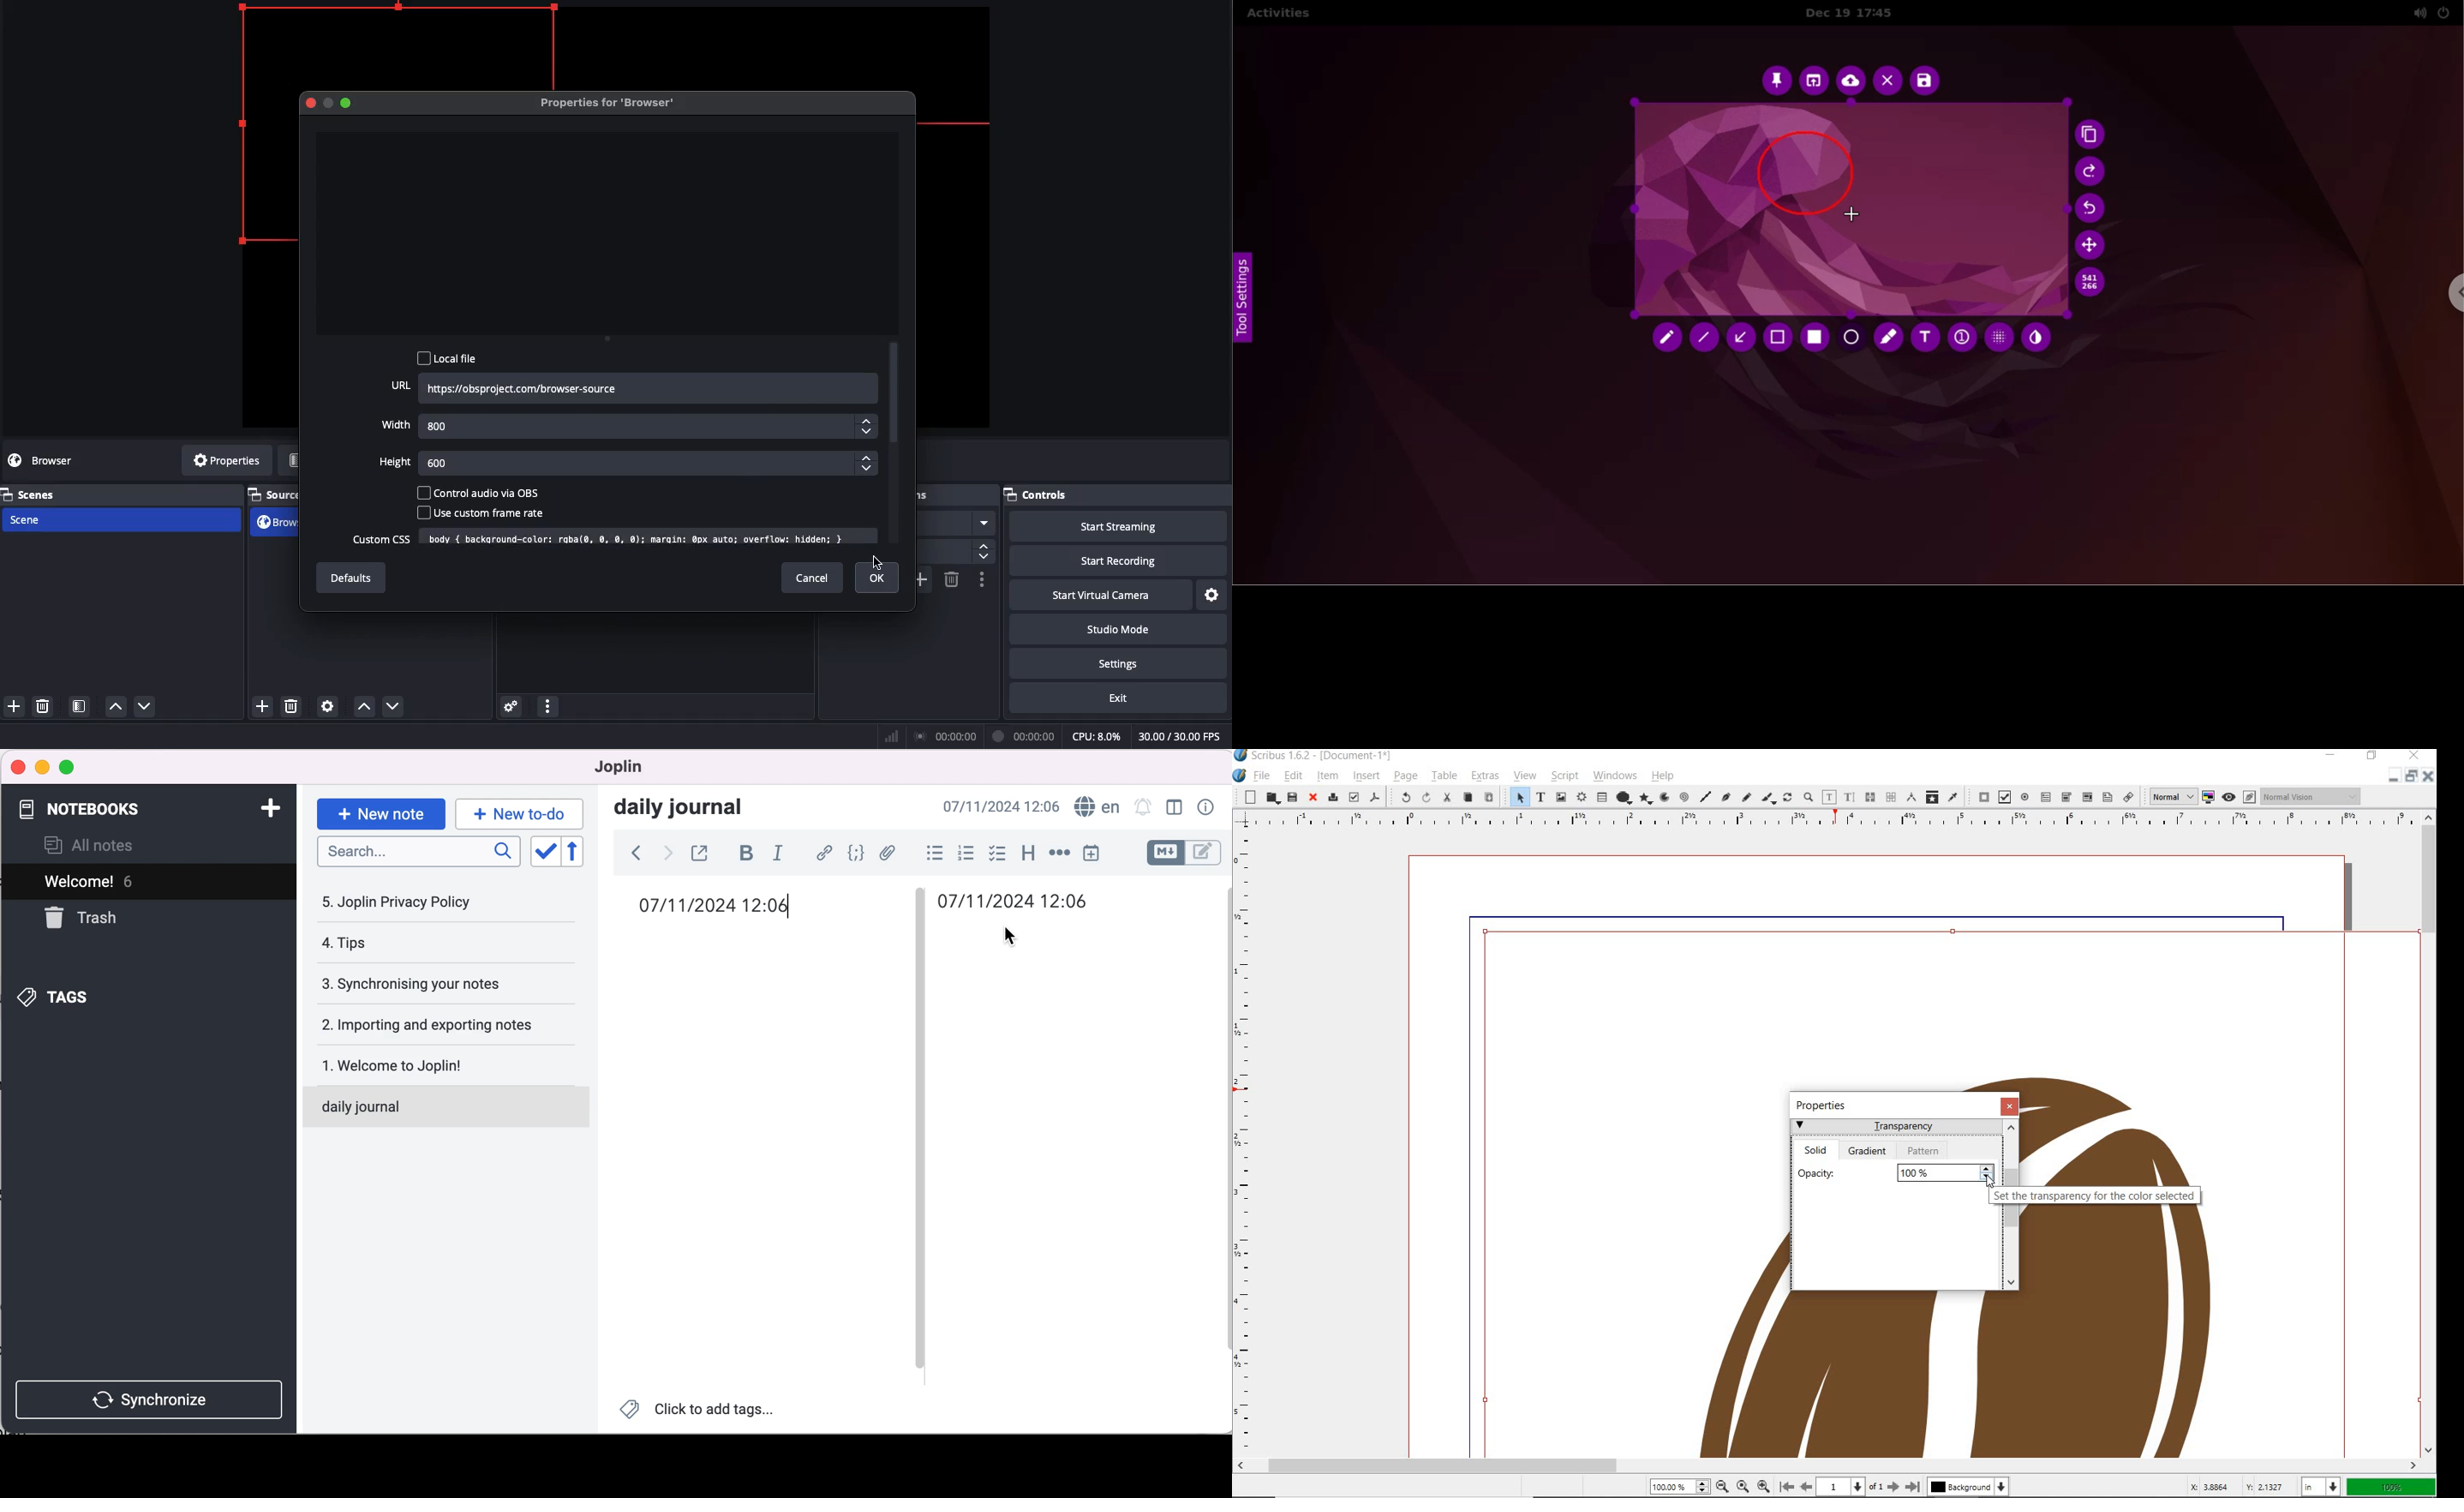  I want to click on Scene filter, so click(78, 703).